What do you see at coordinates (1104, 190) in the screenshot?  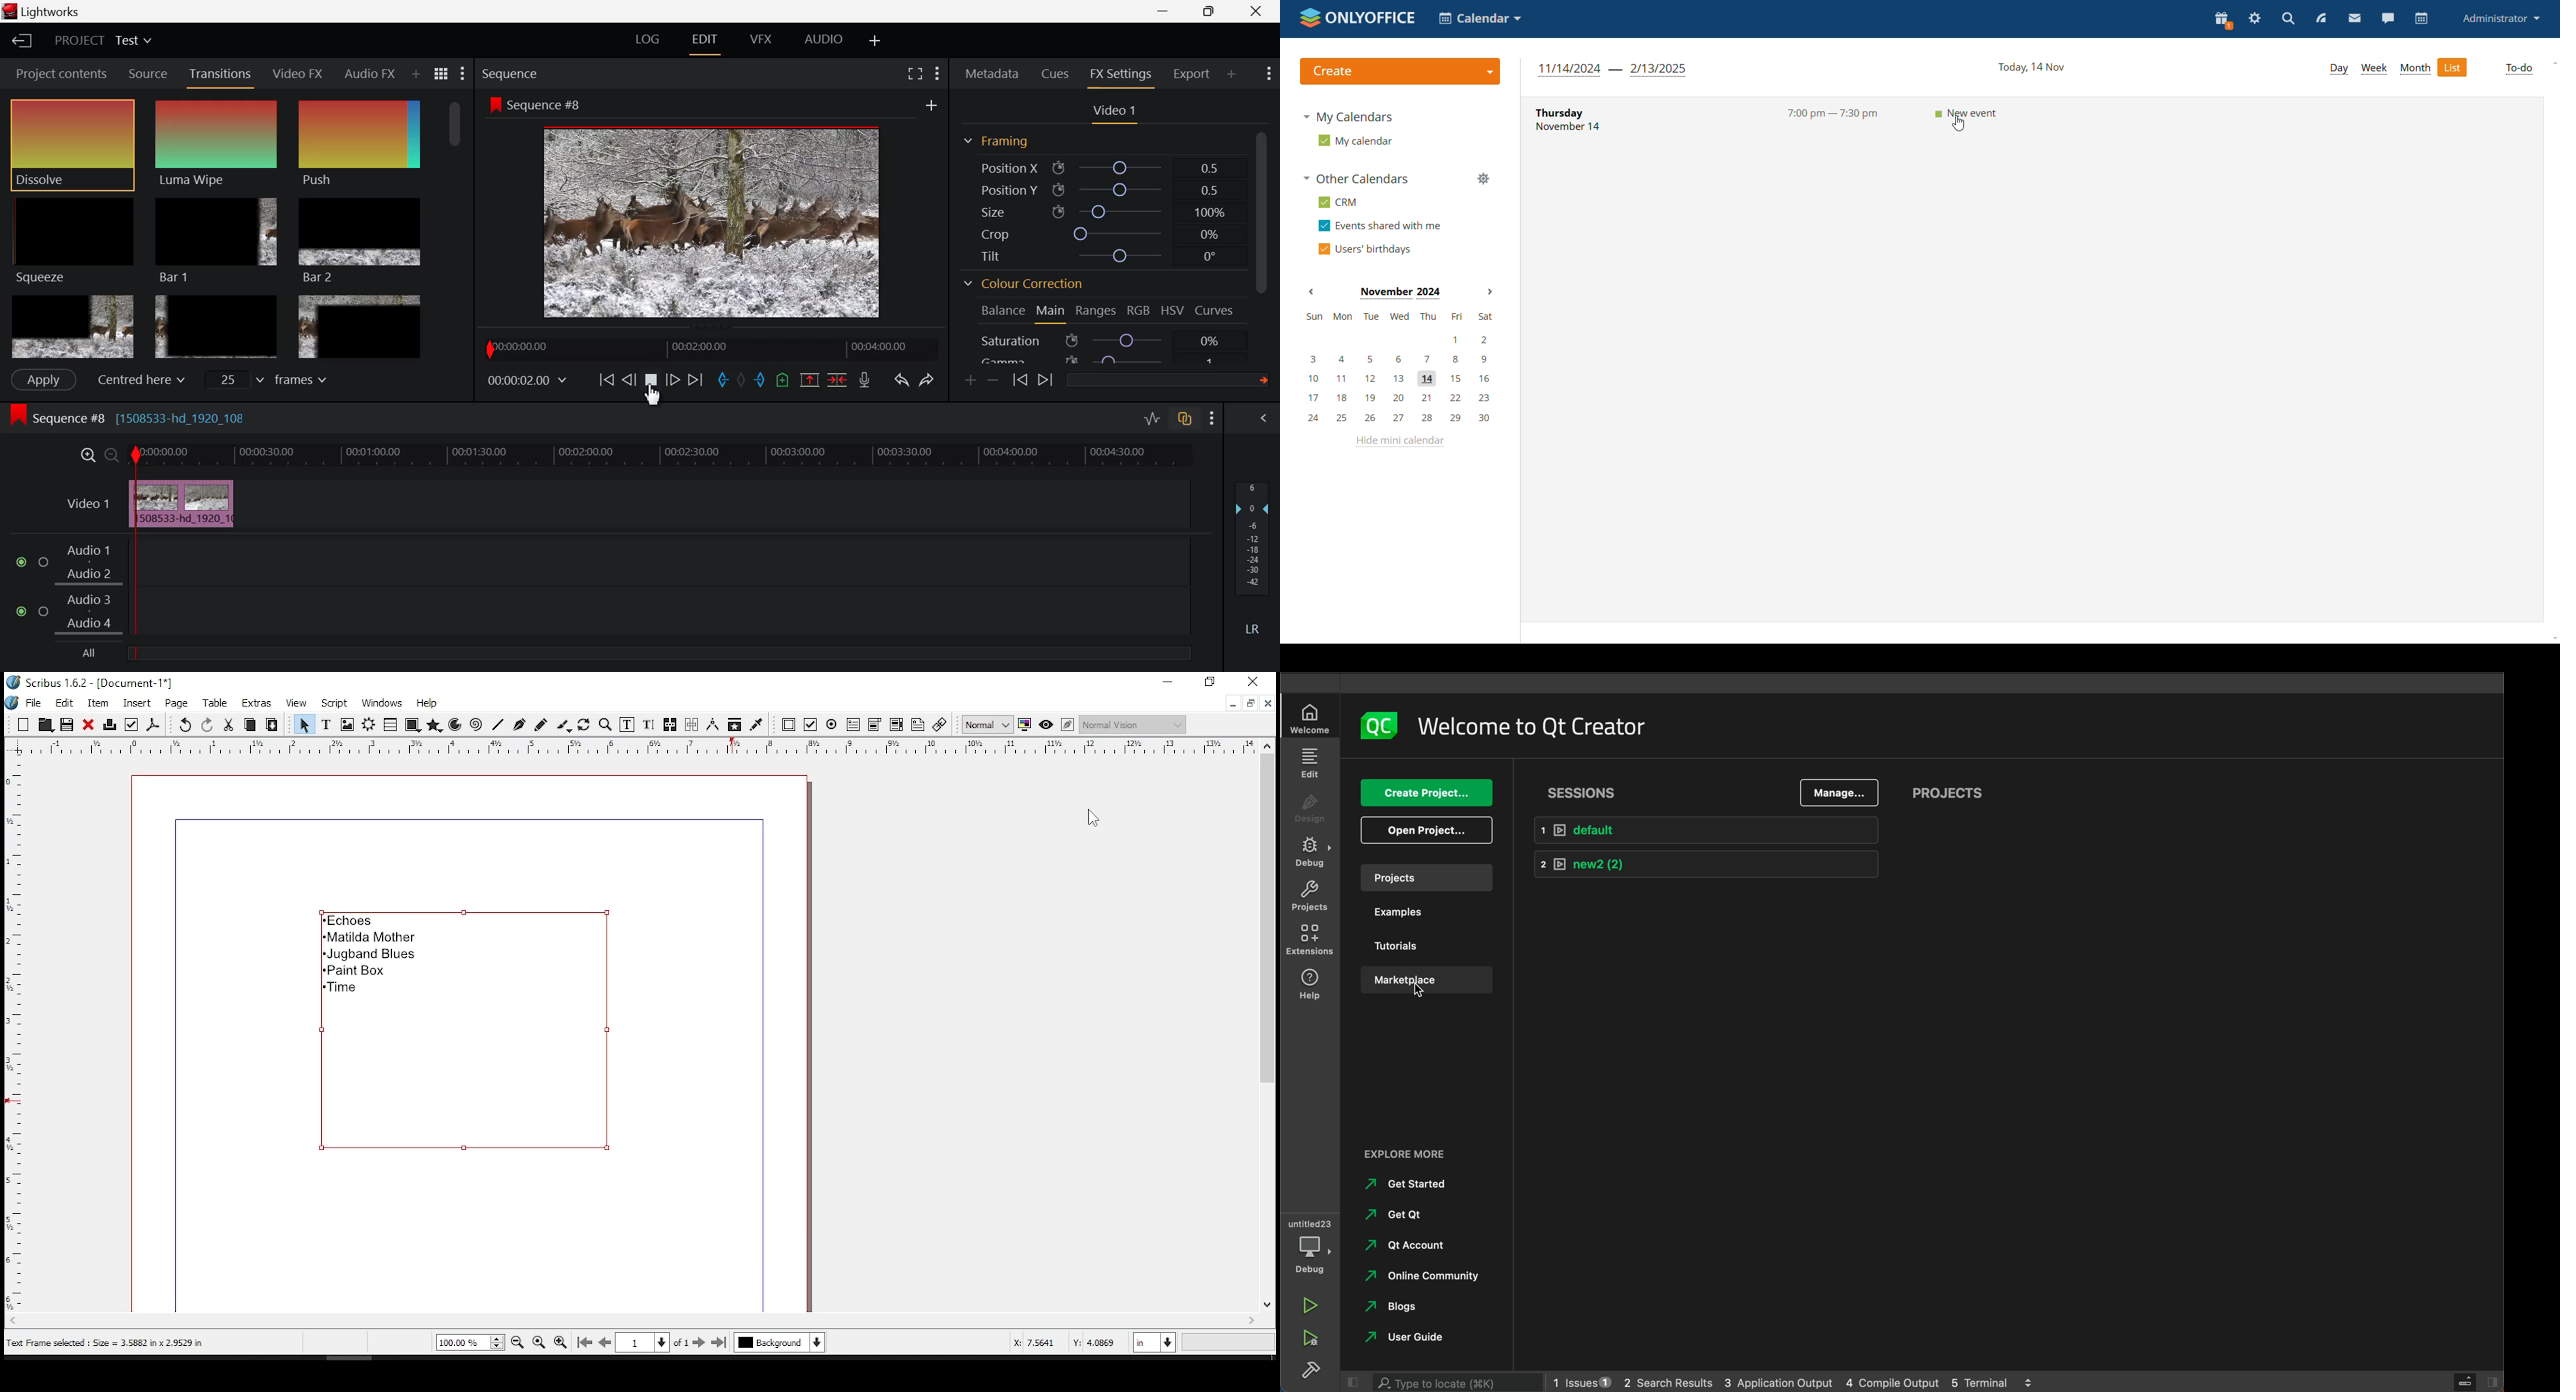 I see `Position Y` at bounding box center [1104, 190].